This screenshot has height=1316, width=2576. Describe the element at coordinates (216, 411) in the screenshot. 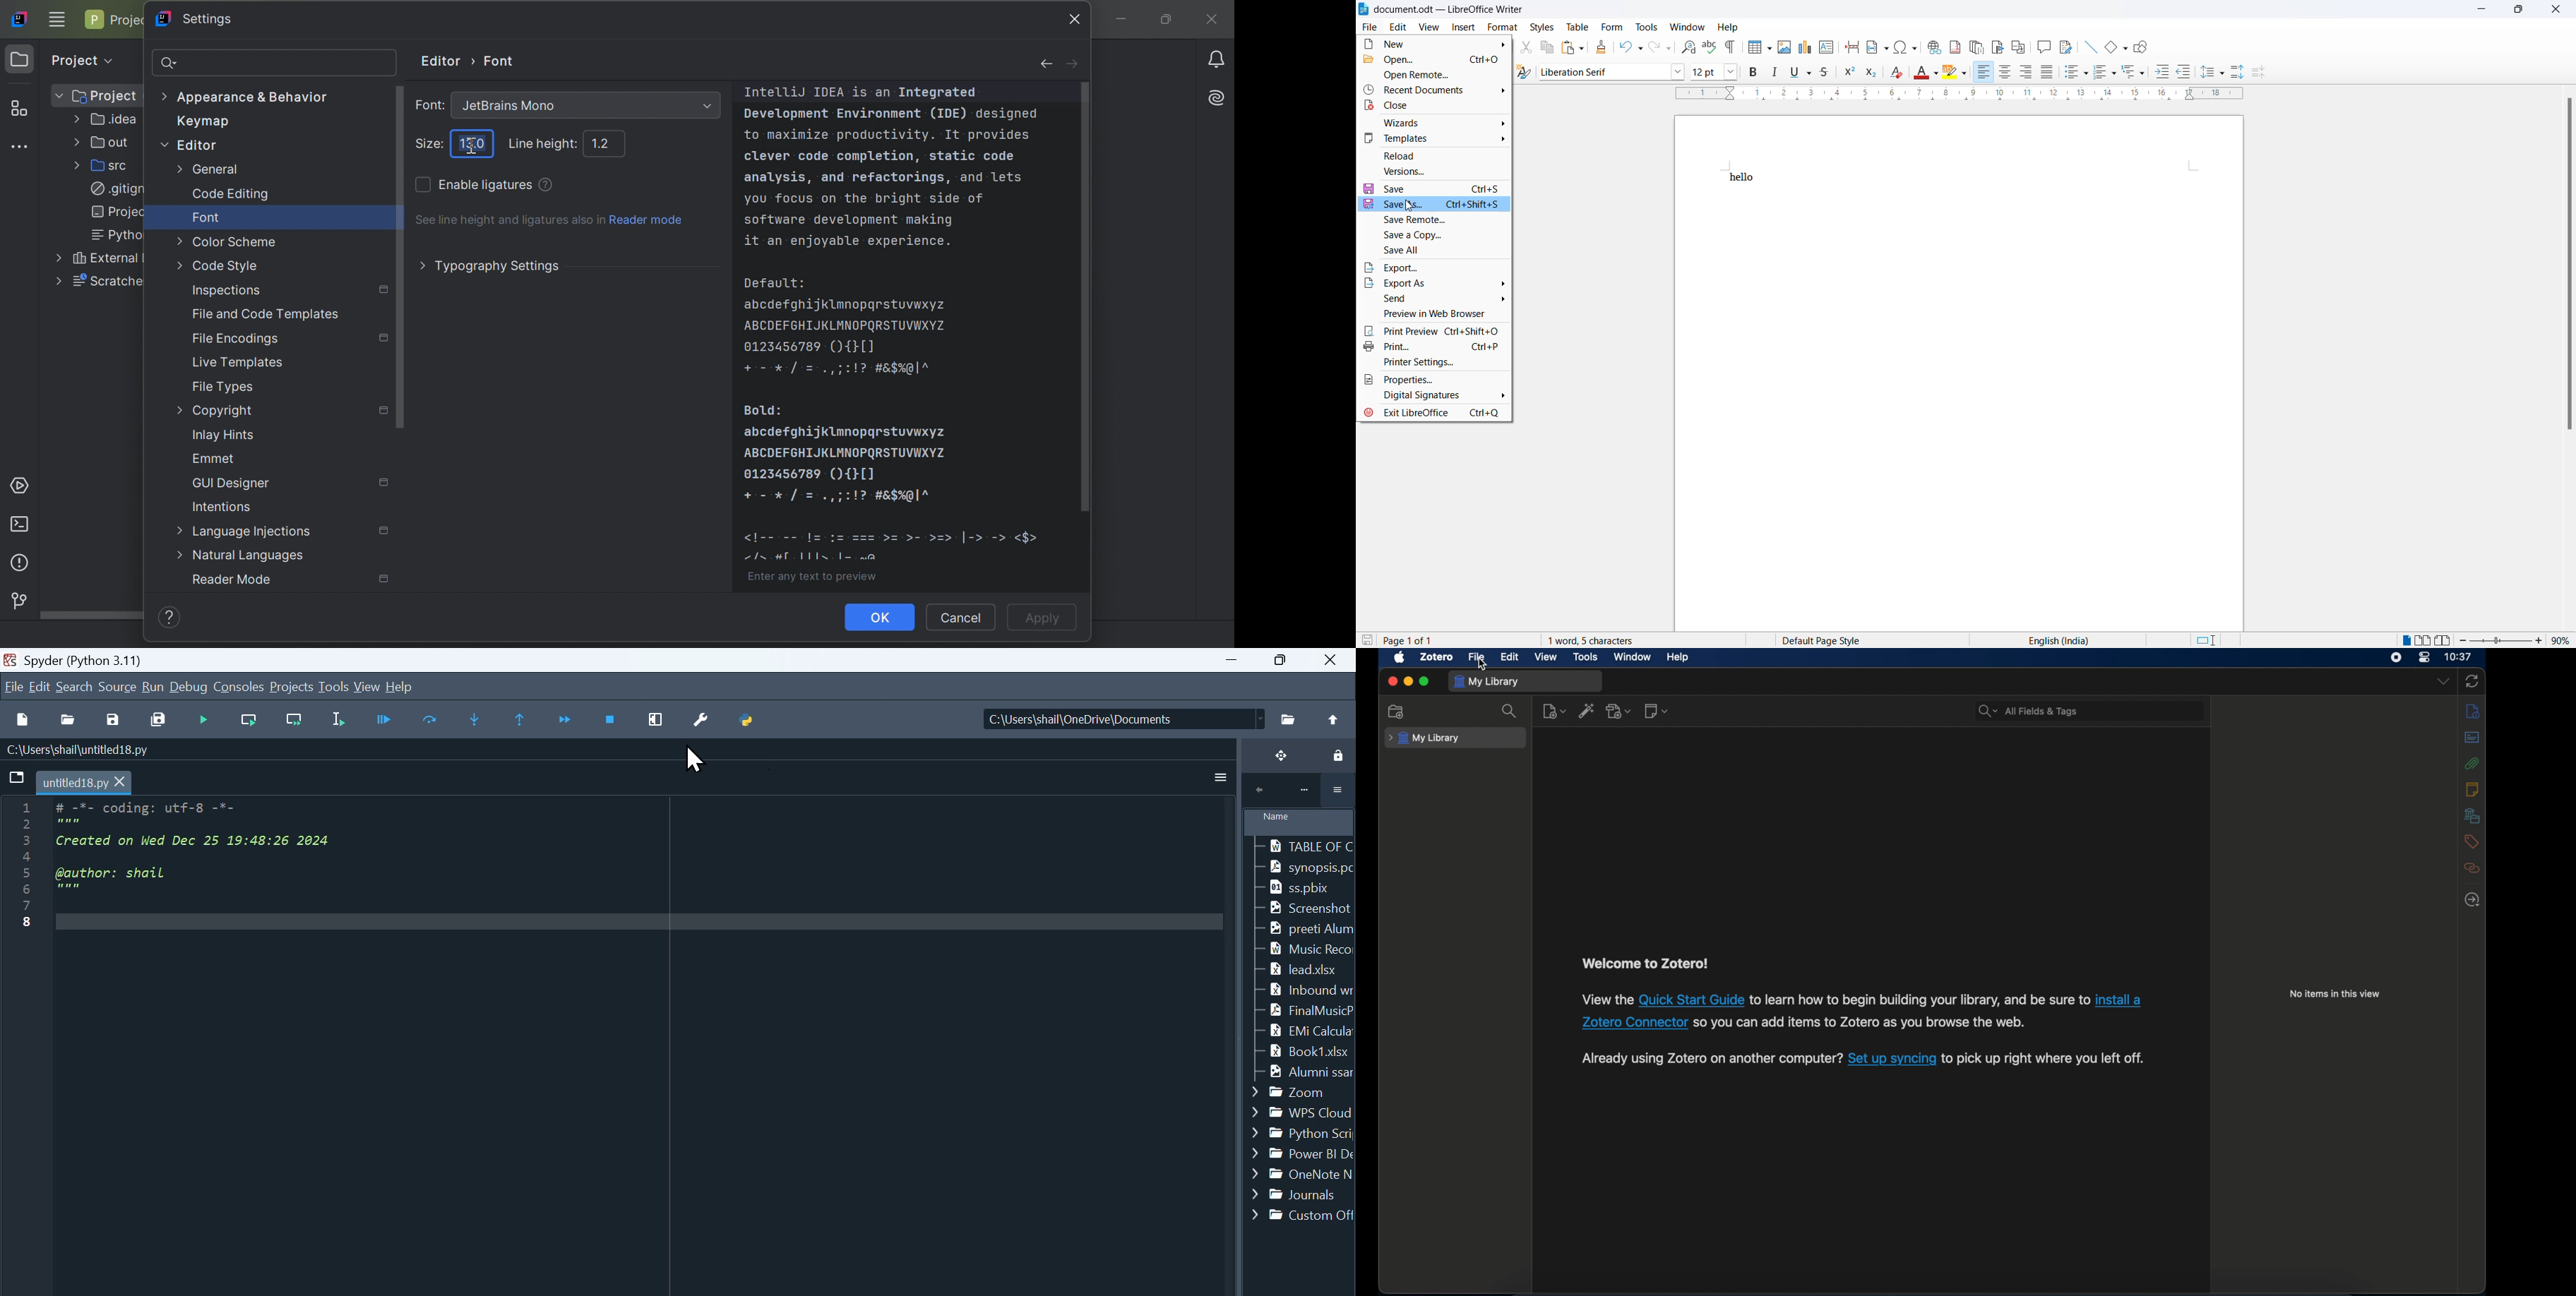

I see `Copyright` at that location.